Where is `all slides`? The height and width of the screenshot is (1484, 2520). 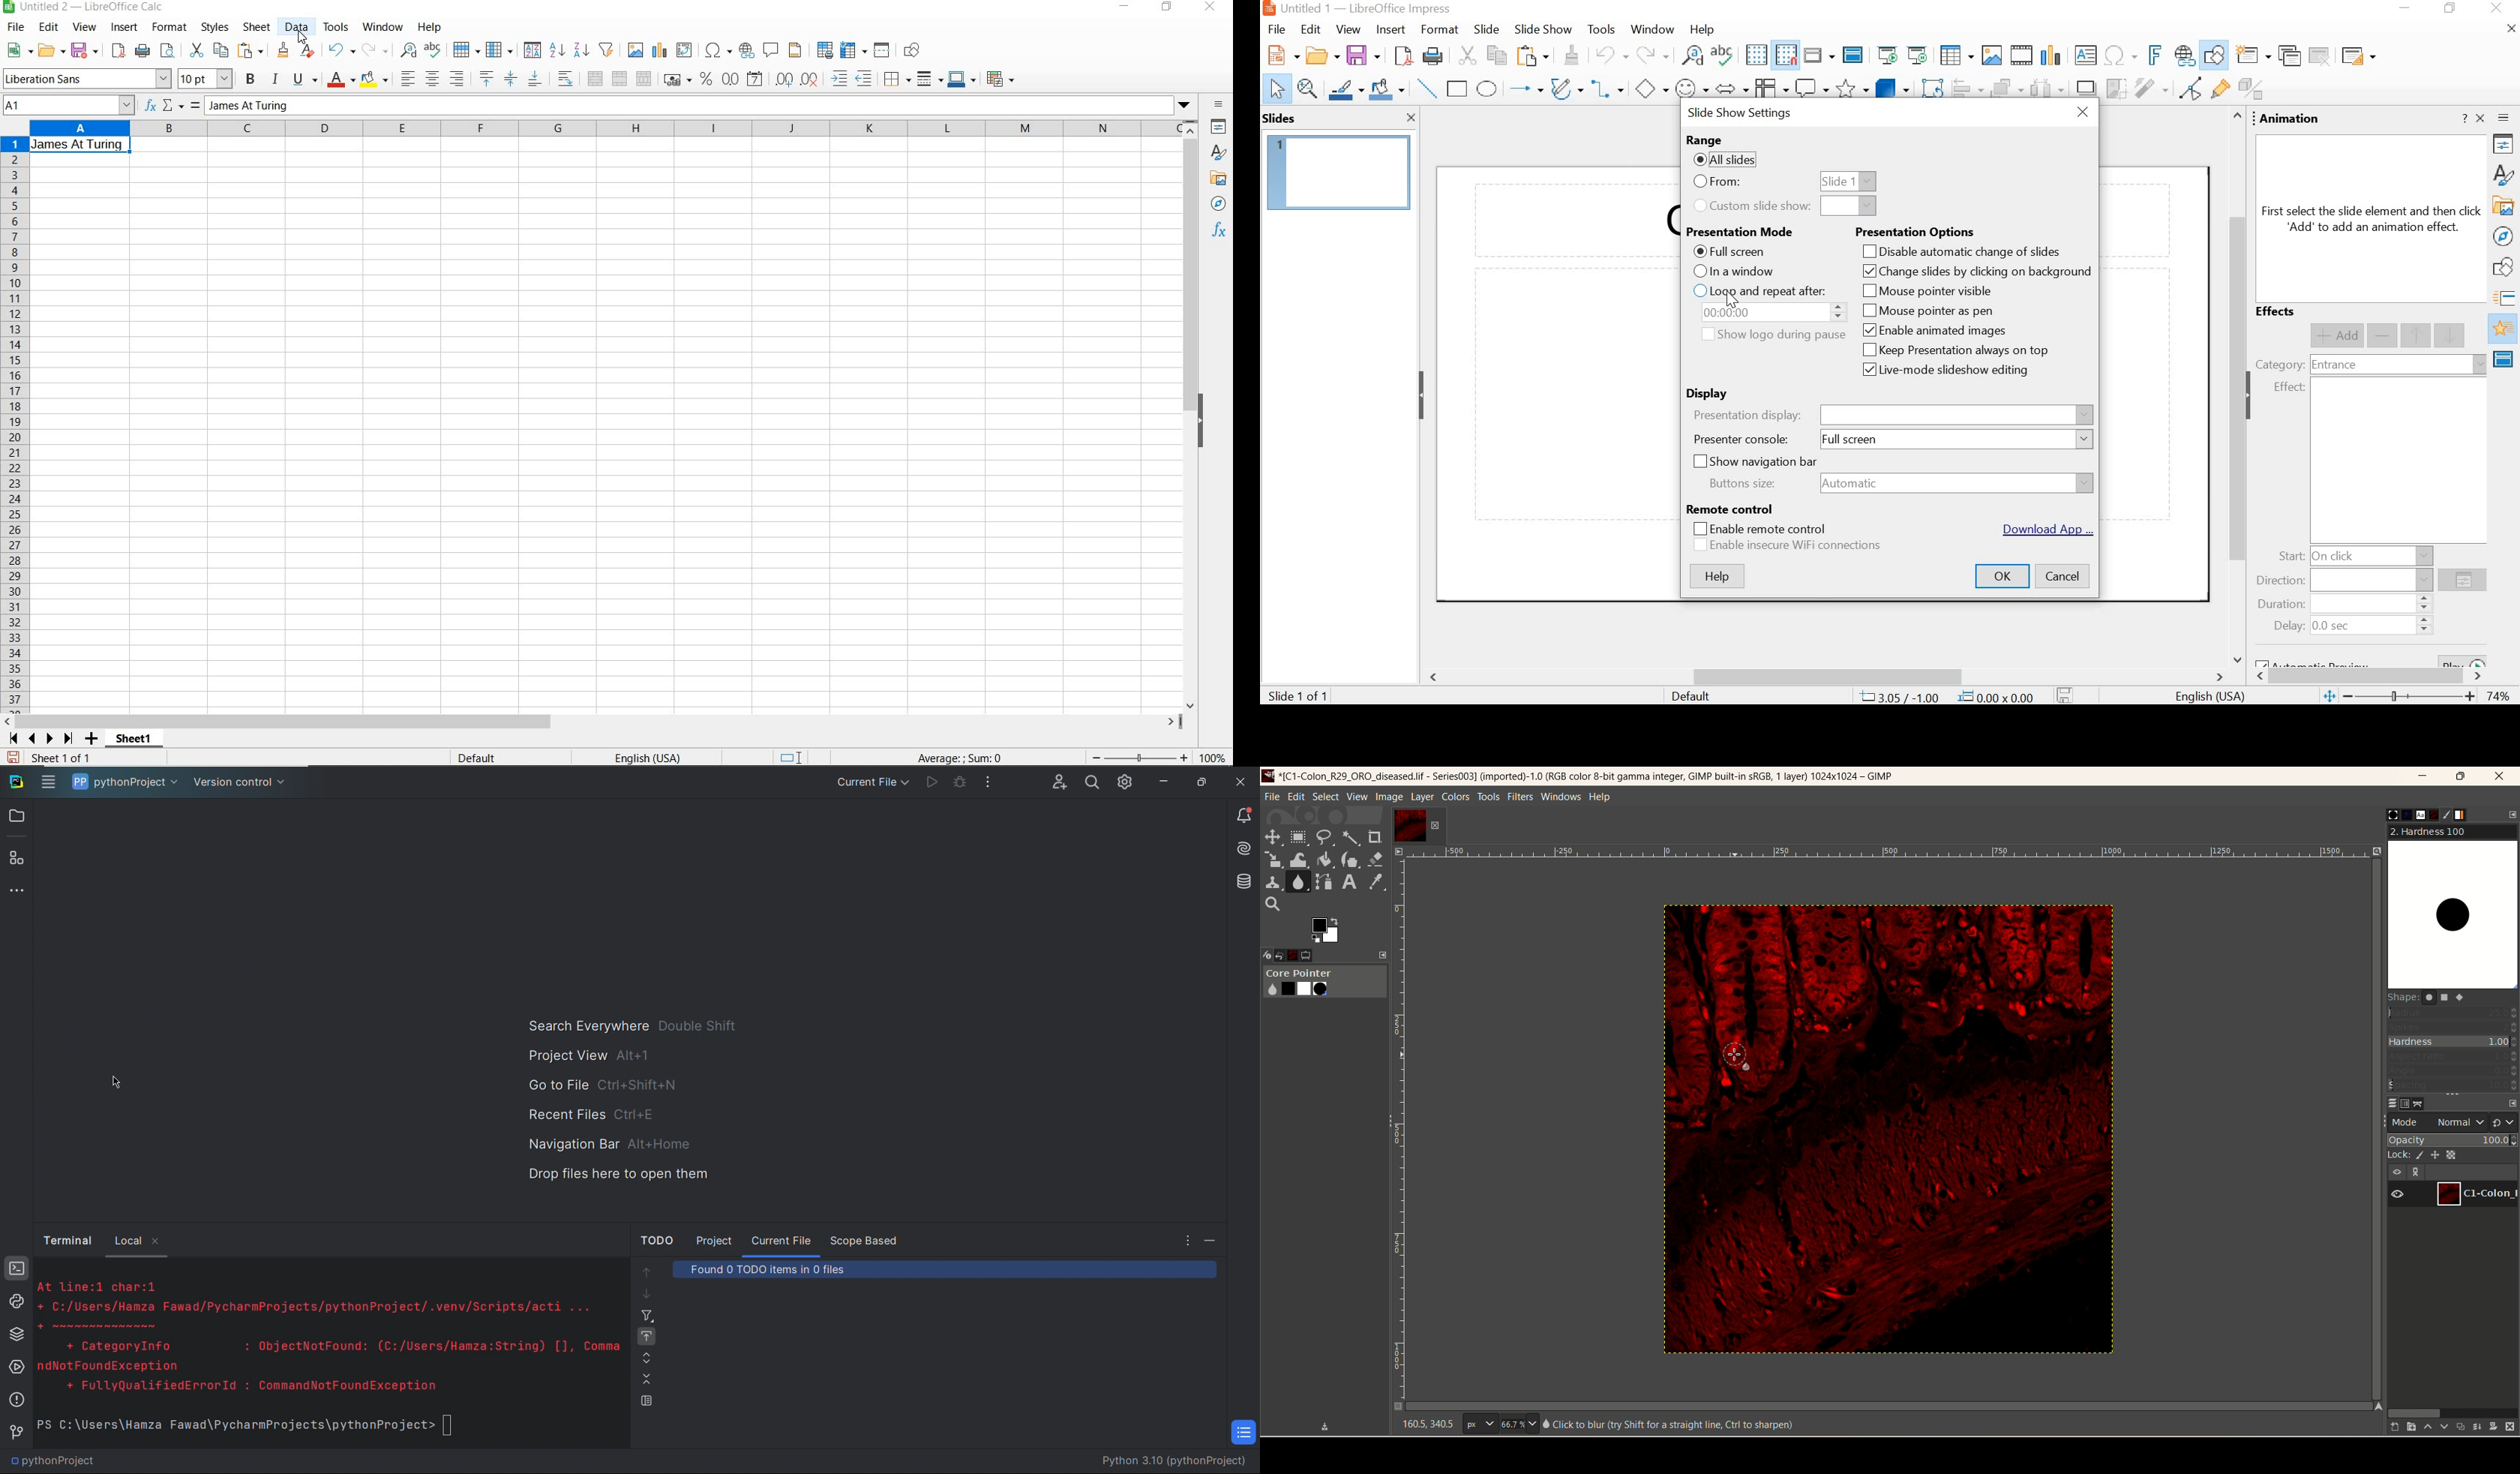 all slides is located at coordinates (1726, 159).